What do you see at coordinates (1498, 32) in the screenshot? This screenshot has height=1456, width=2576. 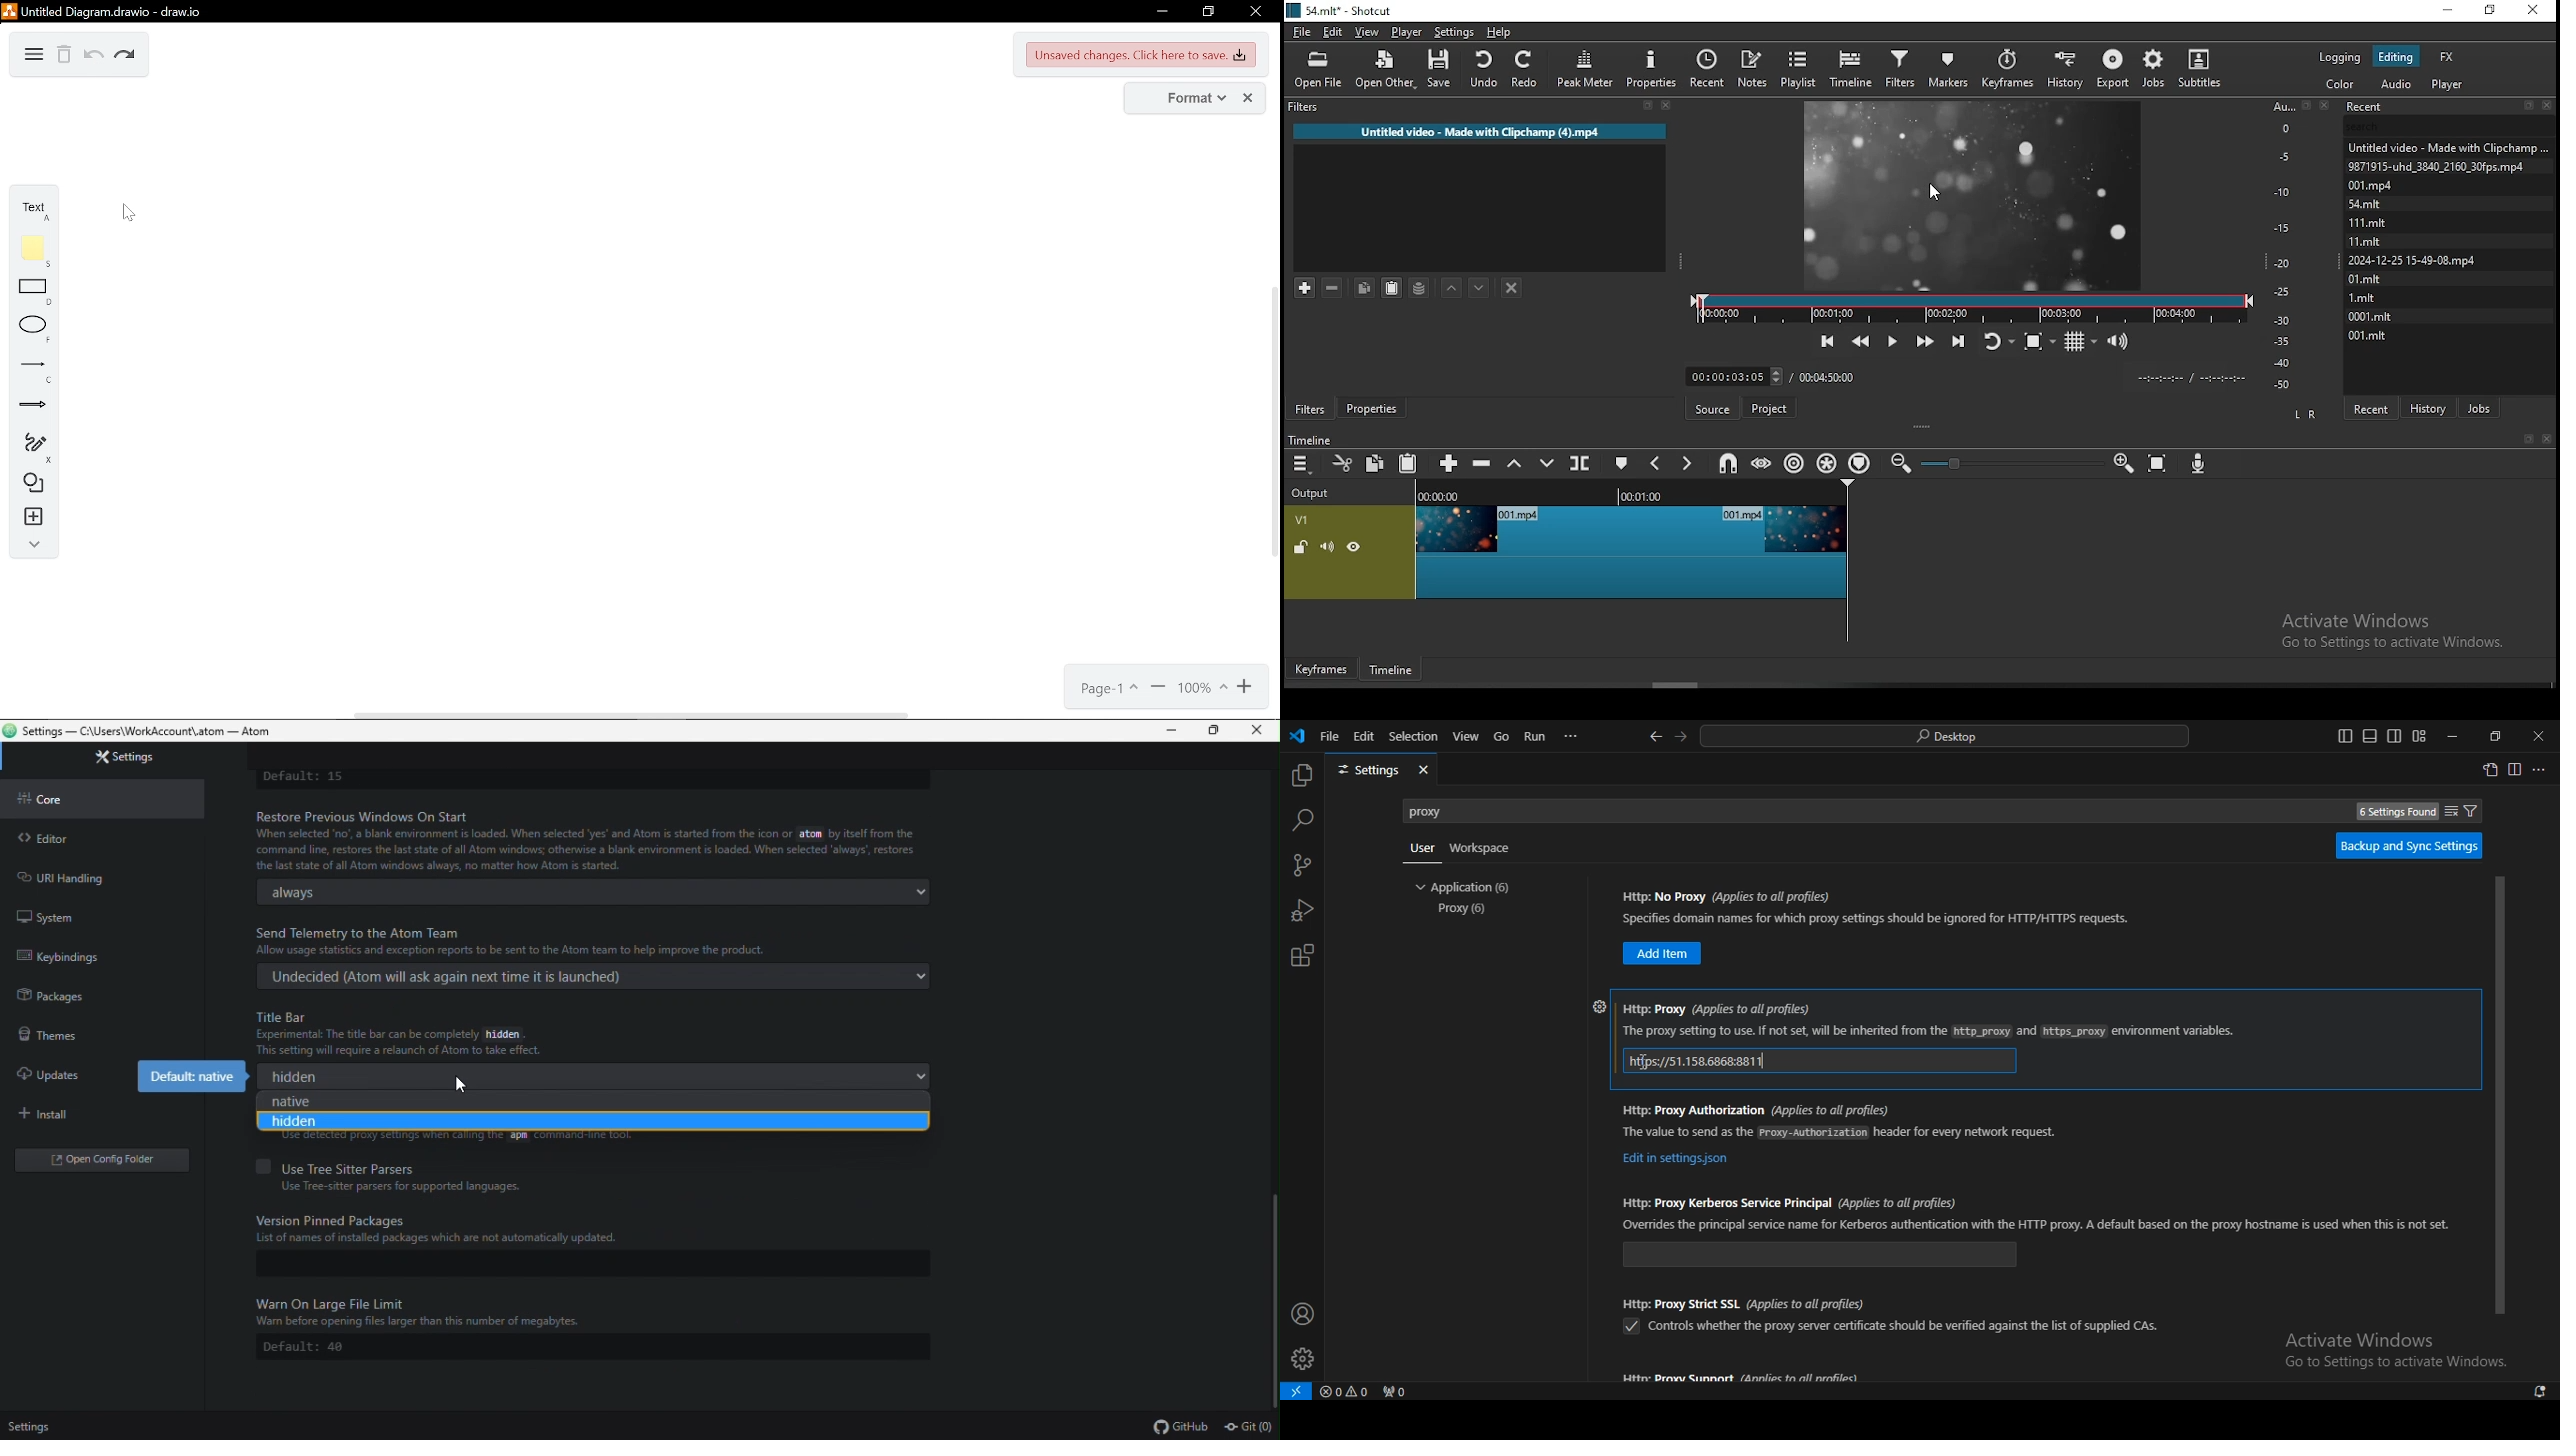 I see `help` at bounding box center [1498, 32].